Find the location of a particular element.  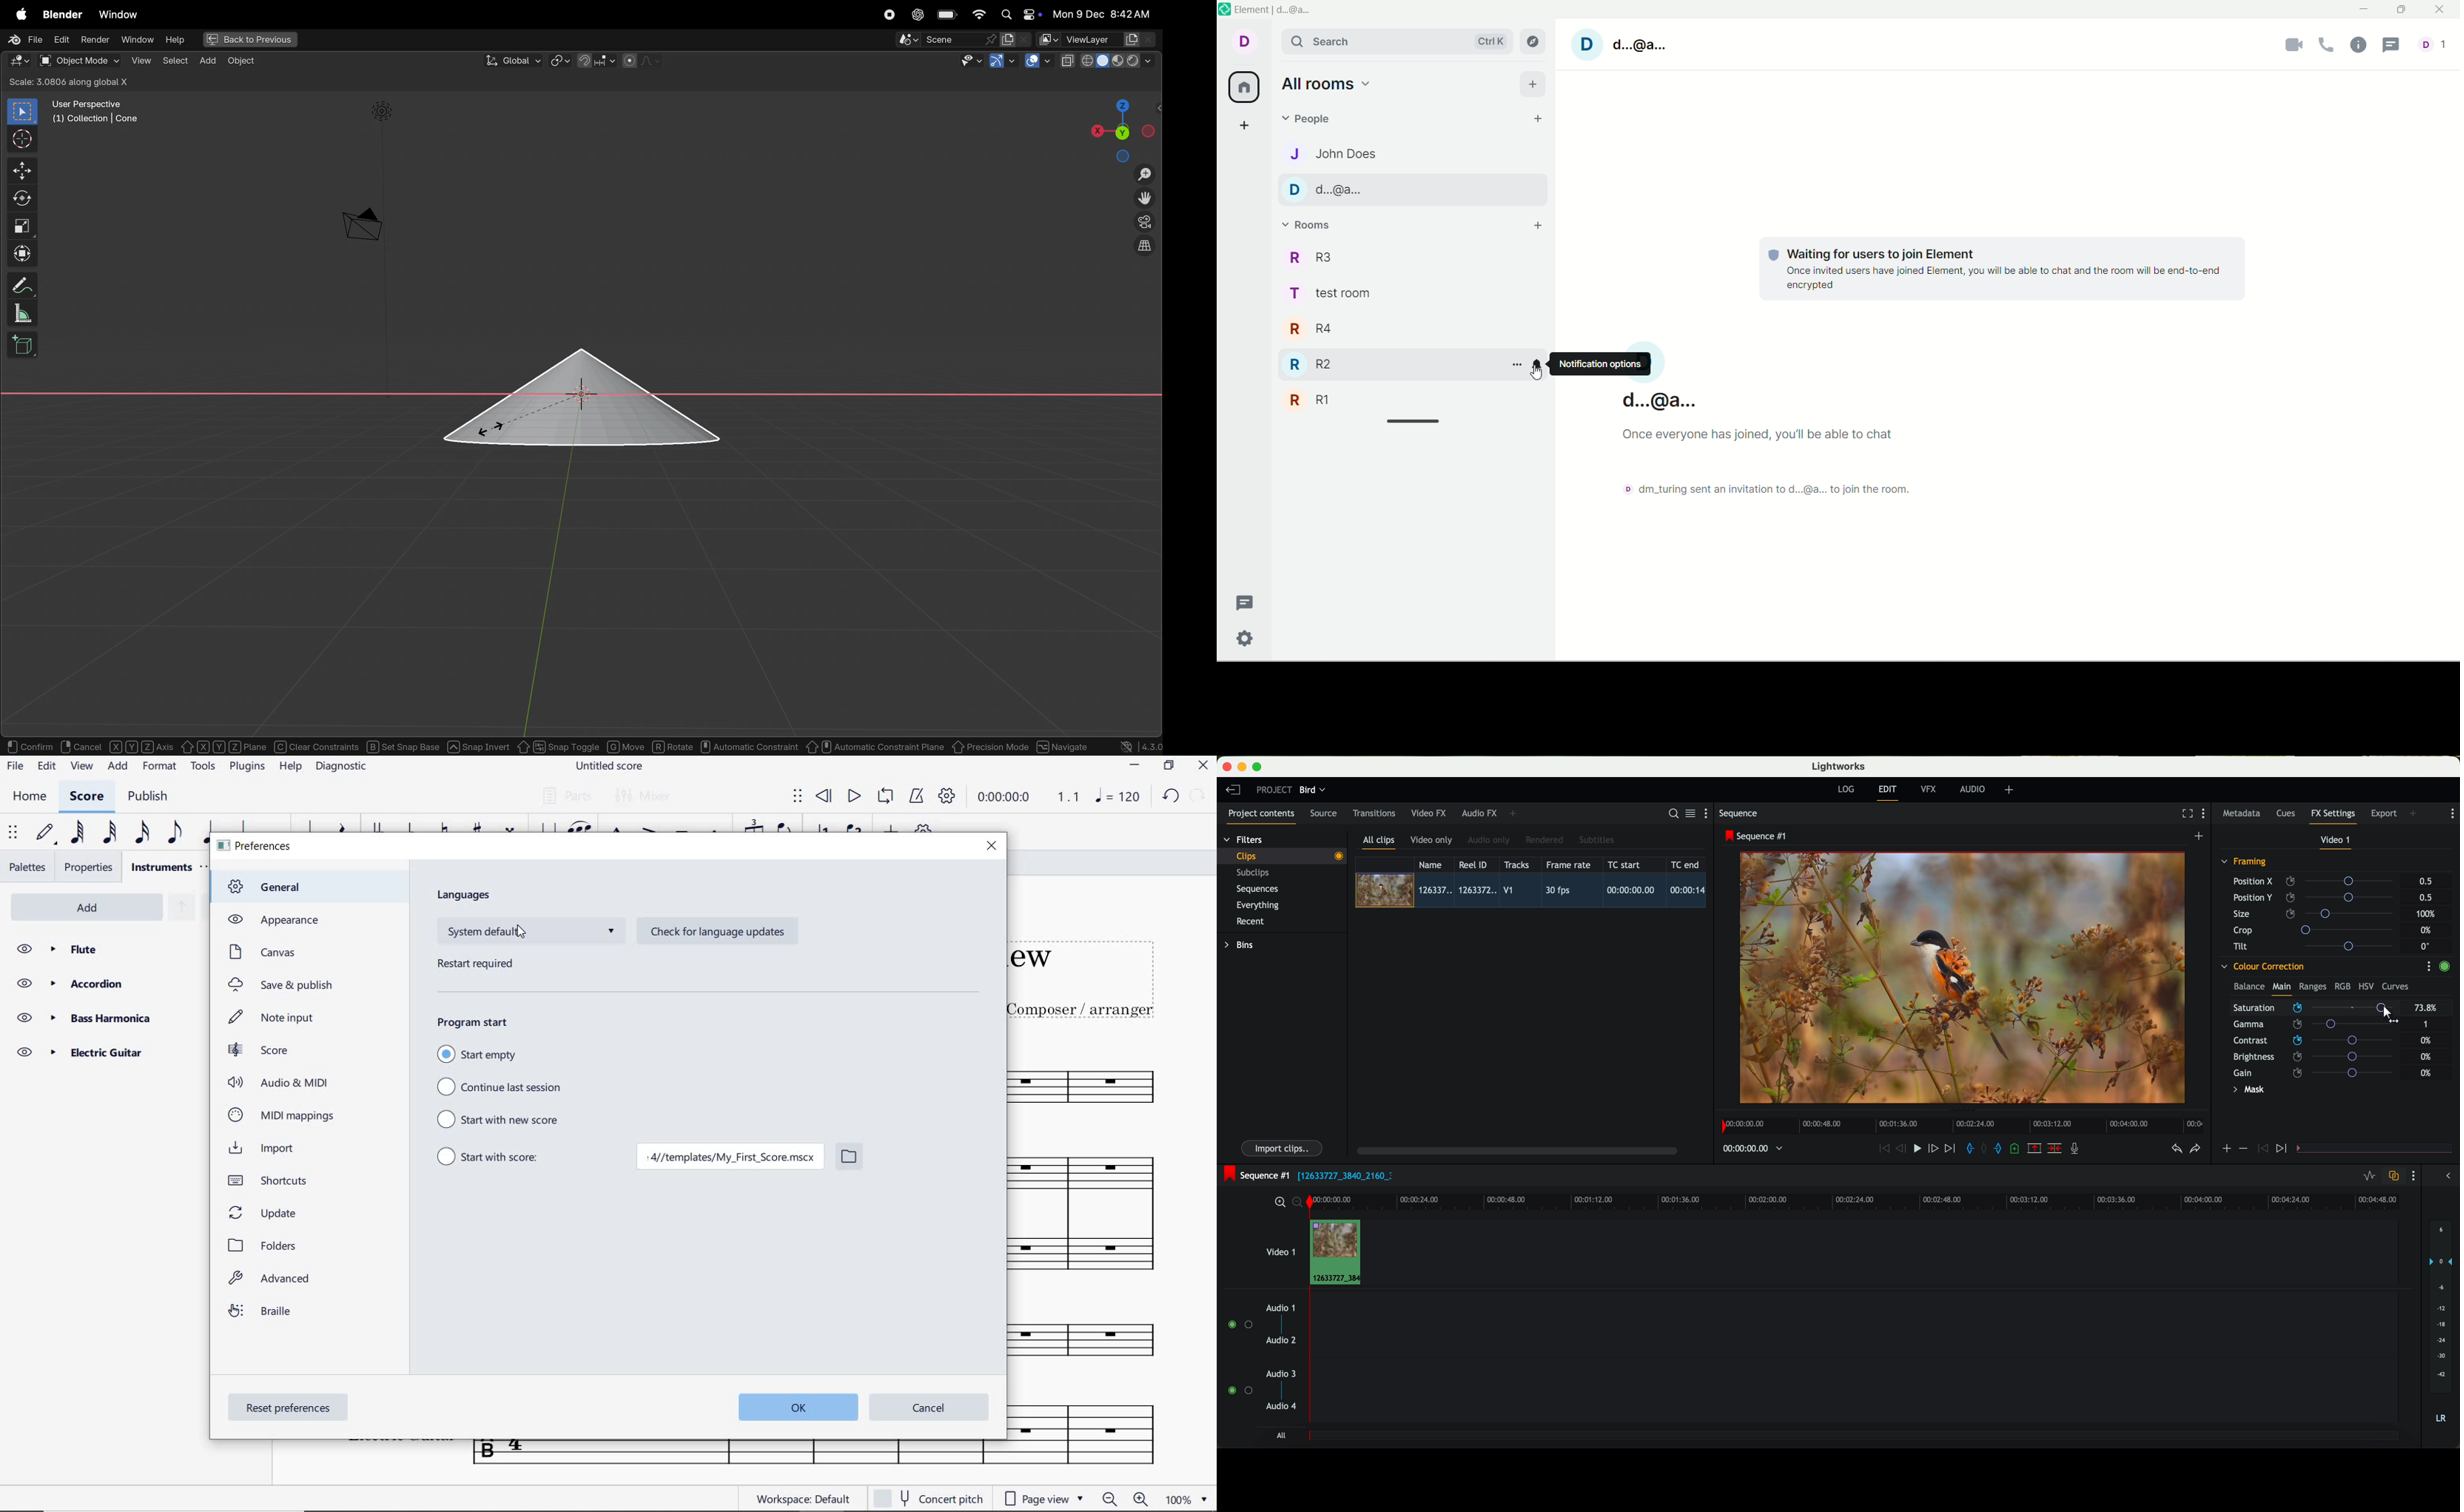

people is located at coordinates (2437, 44).